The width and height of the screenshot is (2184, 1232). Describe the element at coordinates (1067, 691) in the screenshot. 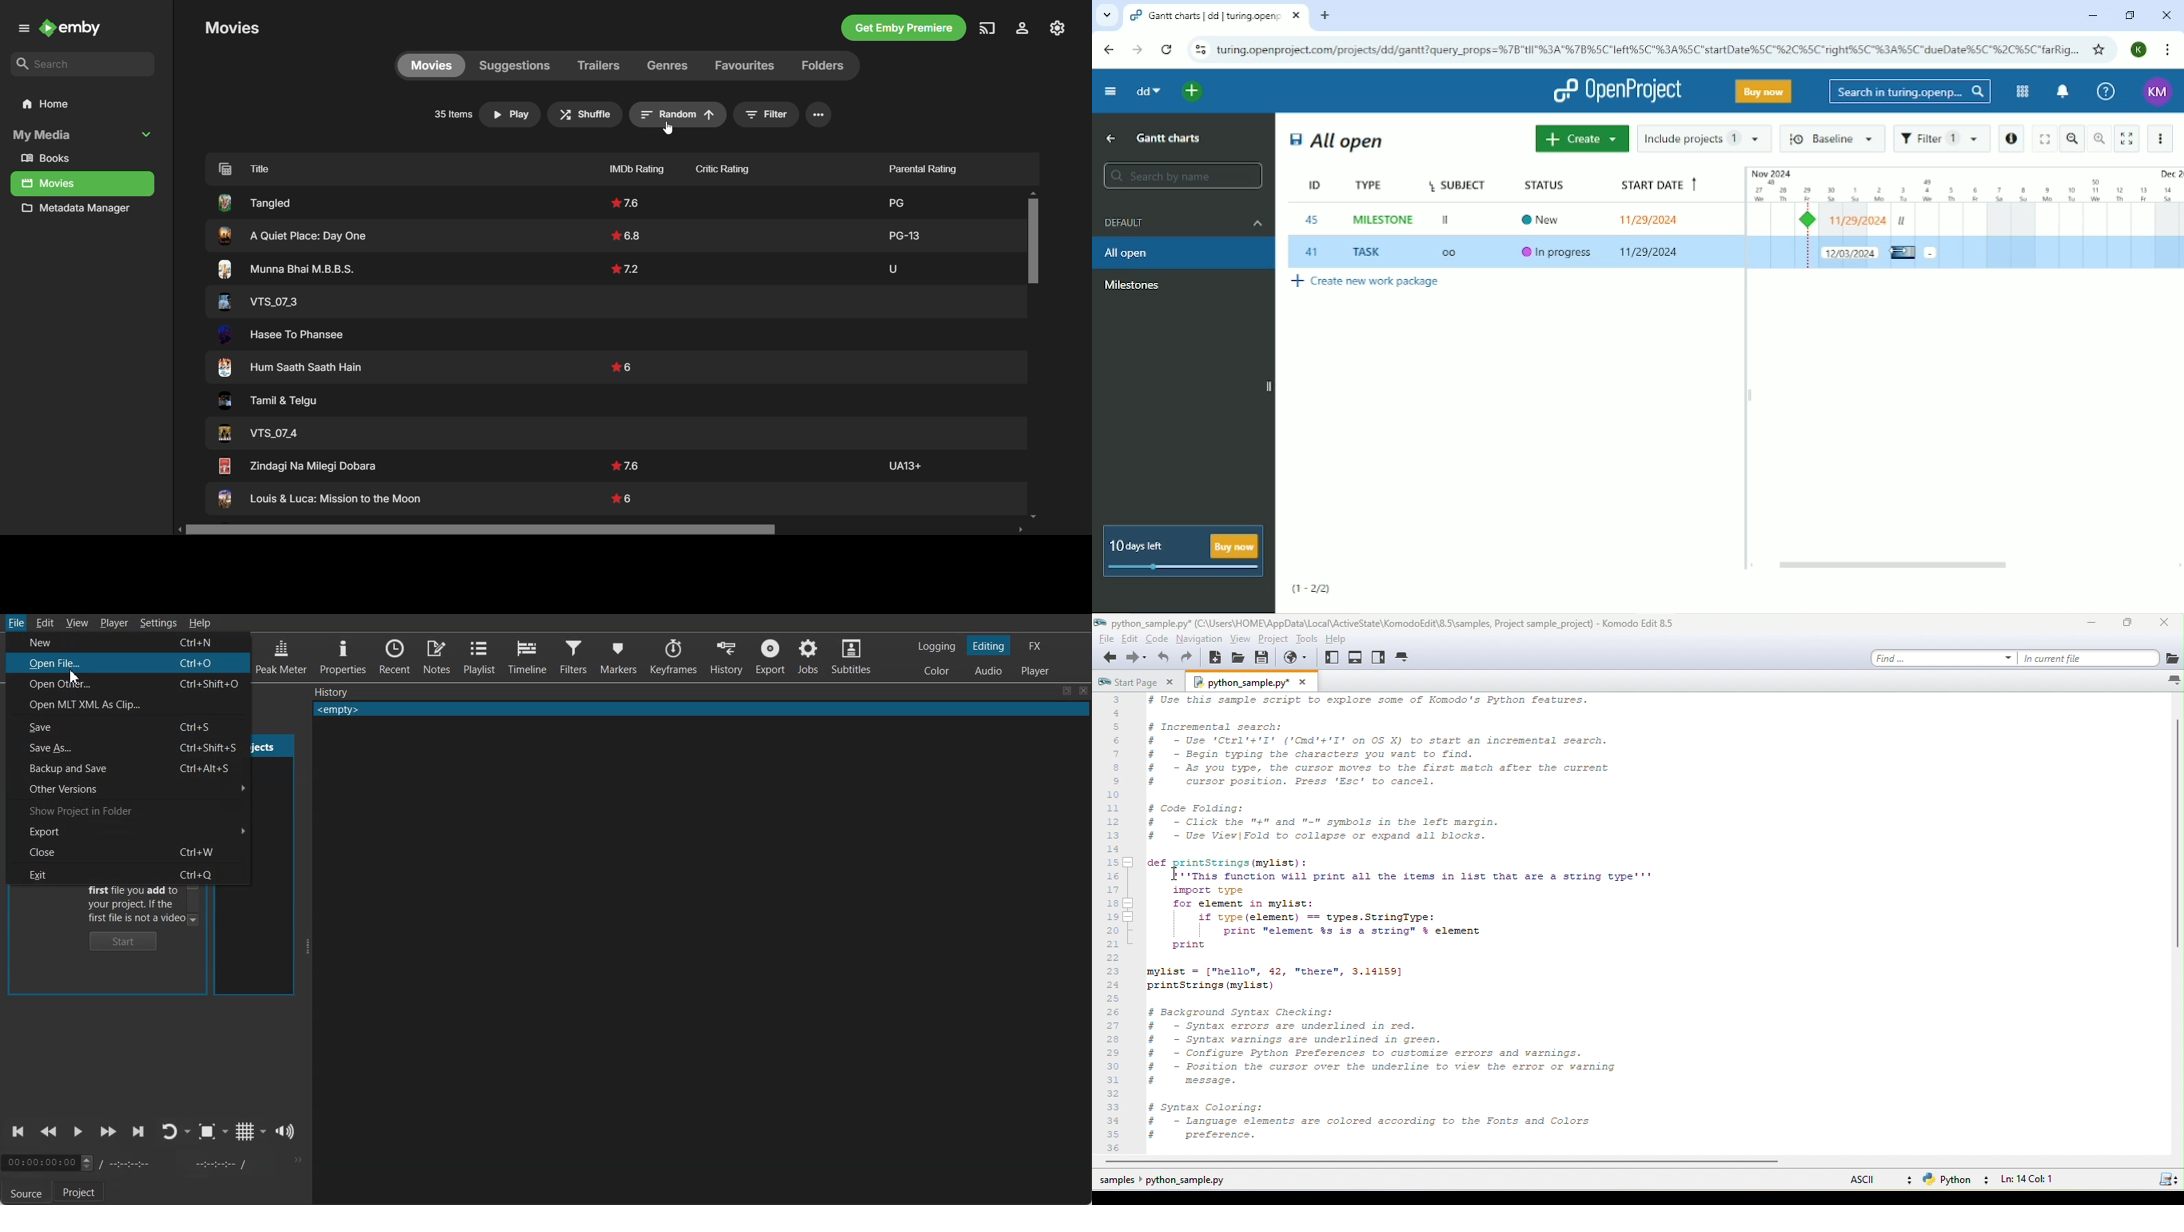

I see `Maximize` at that location.